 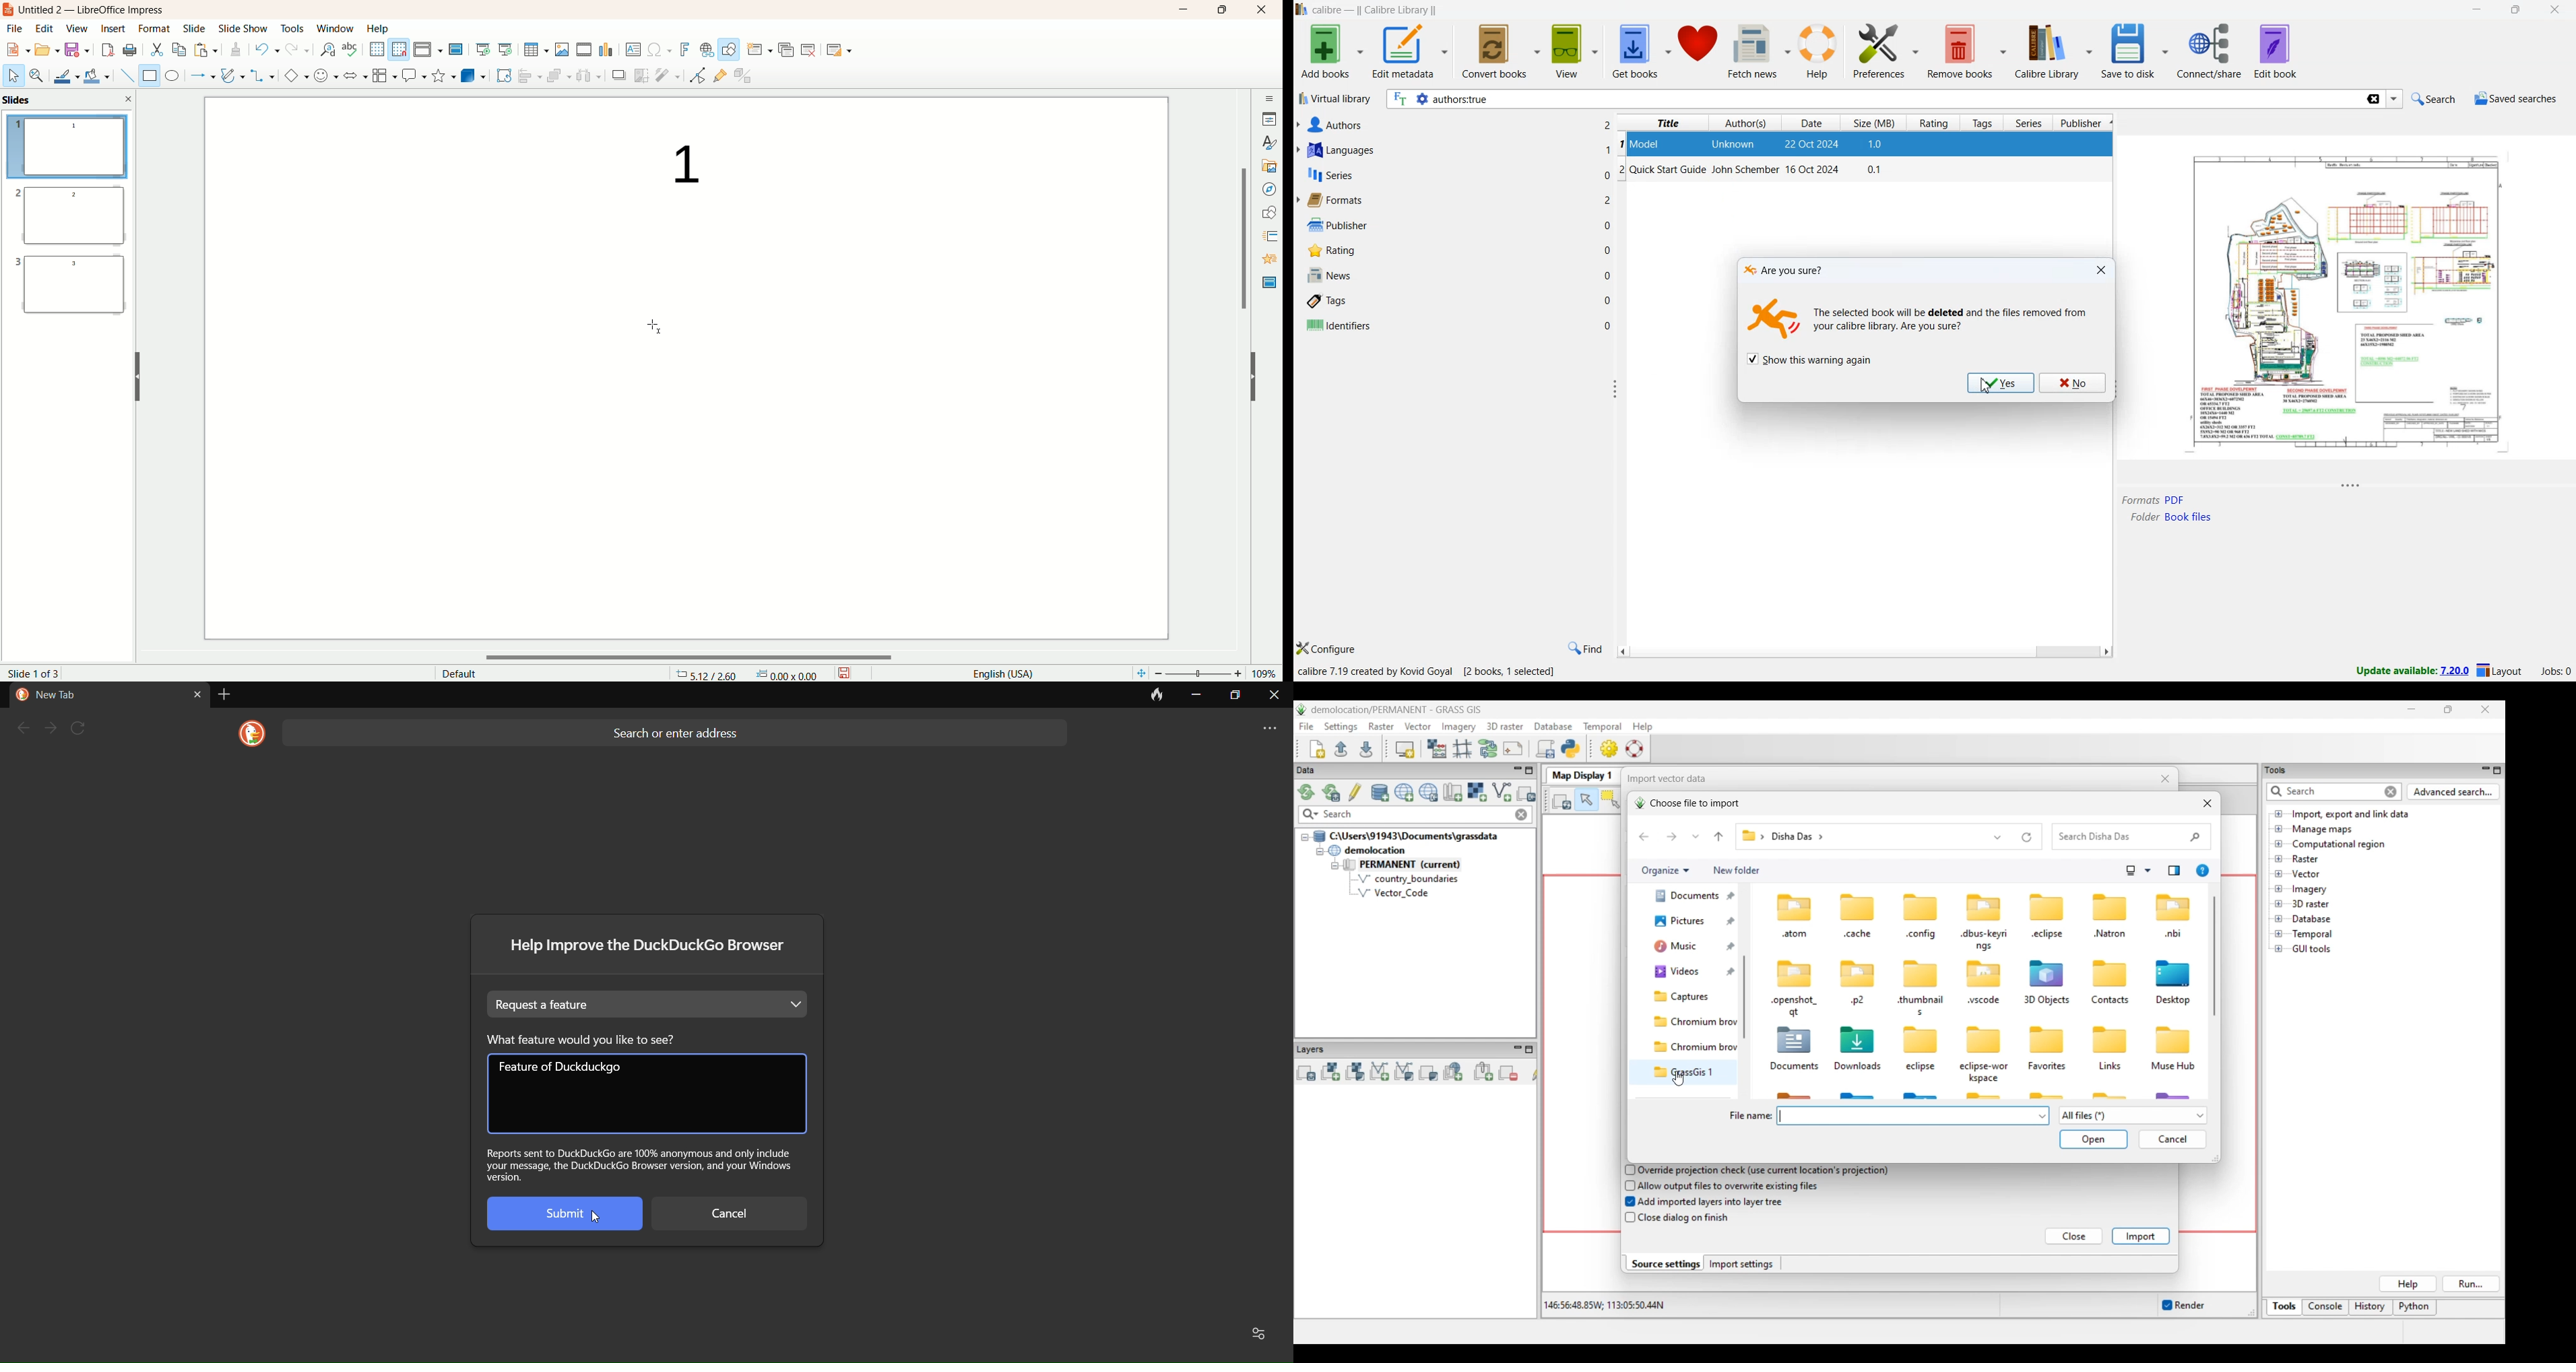 What do you see at coordinates (605, 1039) in the screenshot?
I see `What feature would you like to see?` at bounding box center [605, 1039].